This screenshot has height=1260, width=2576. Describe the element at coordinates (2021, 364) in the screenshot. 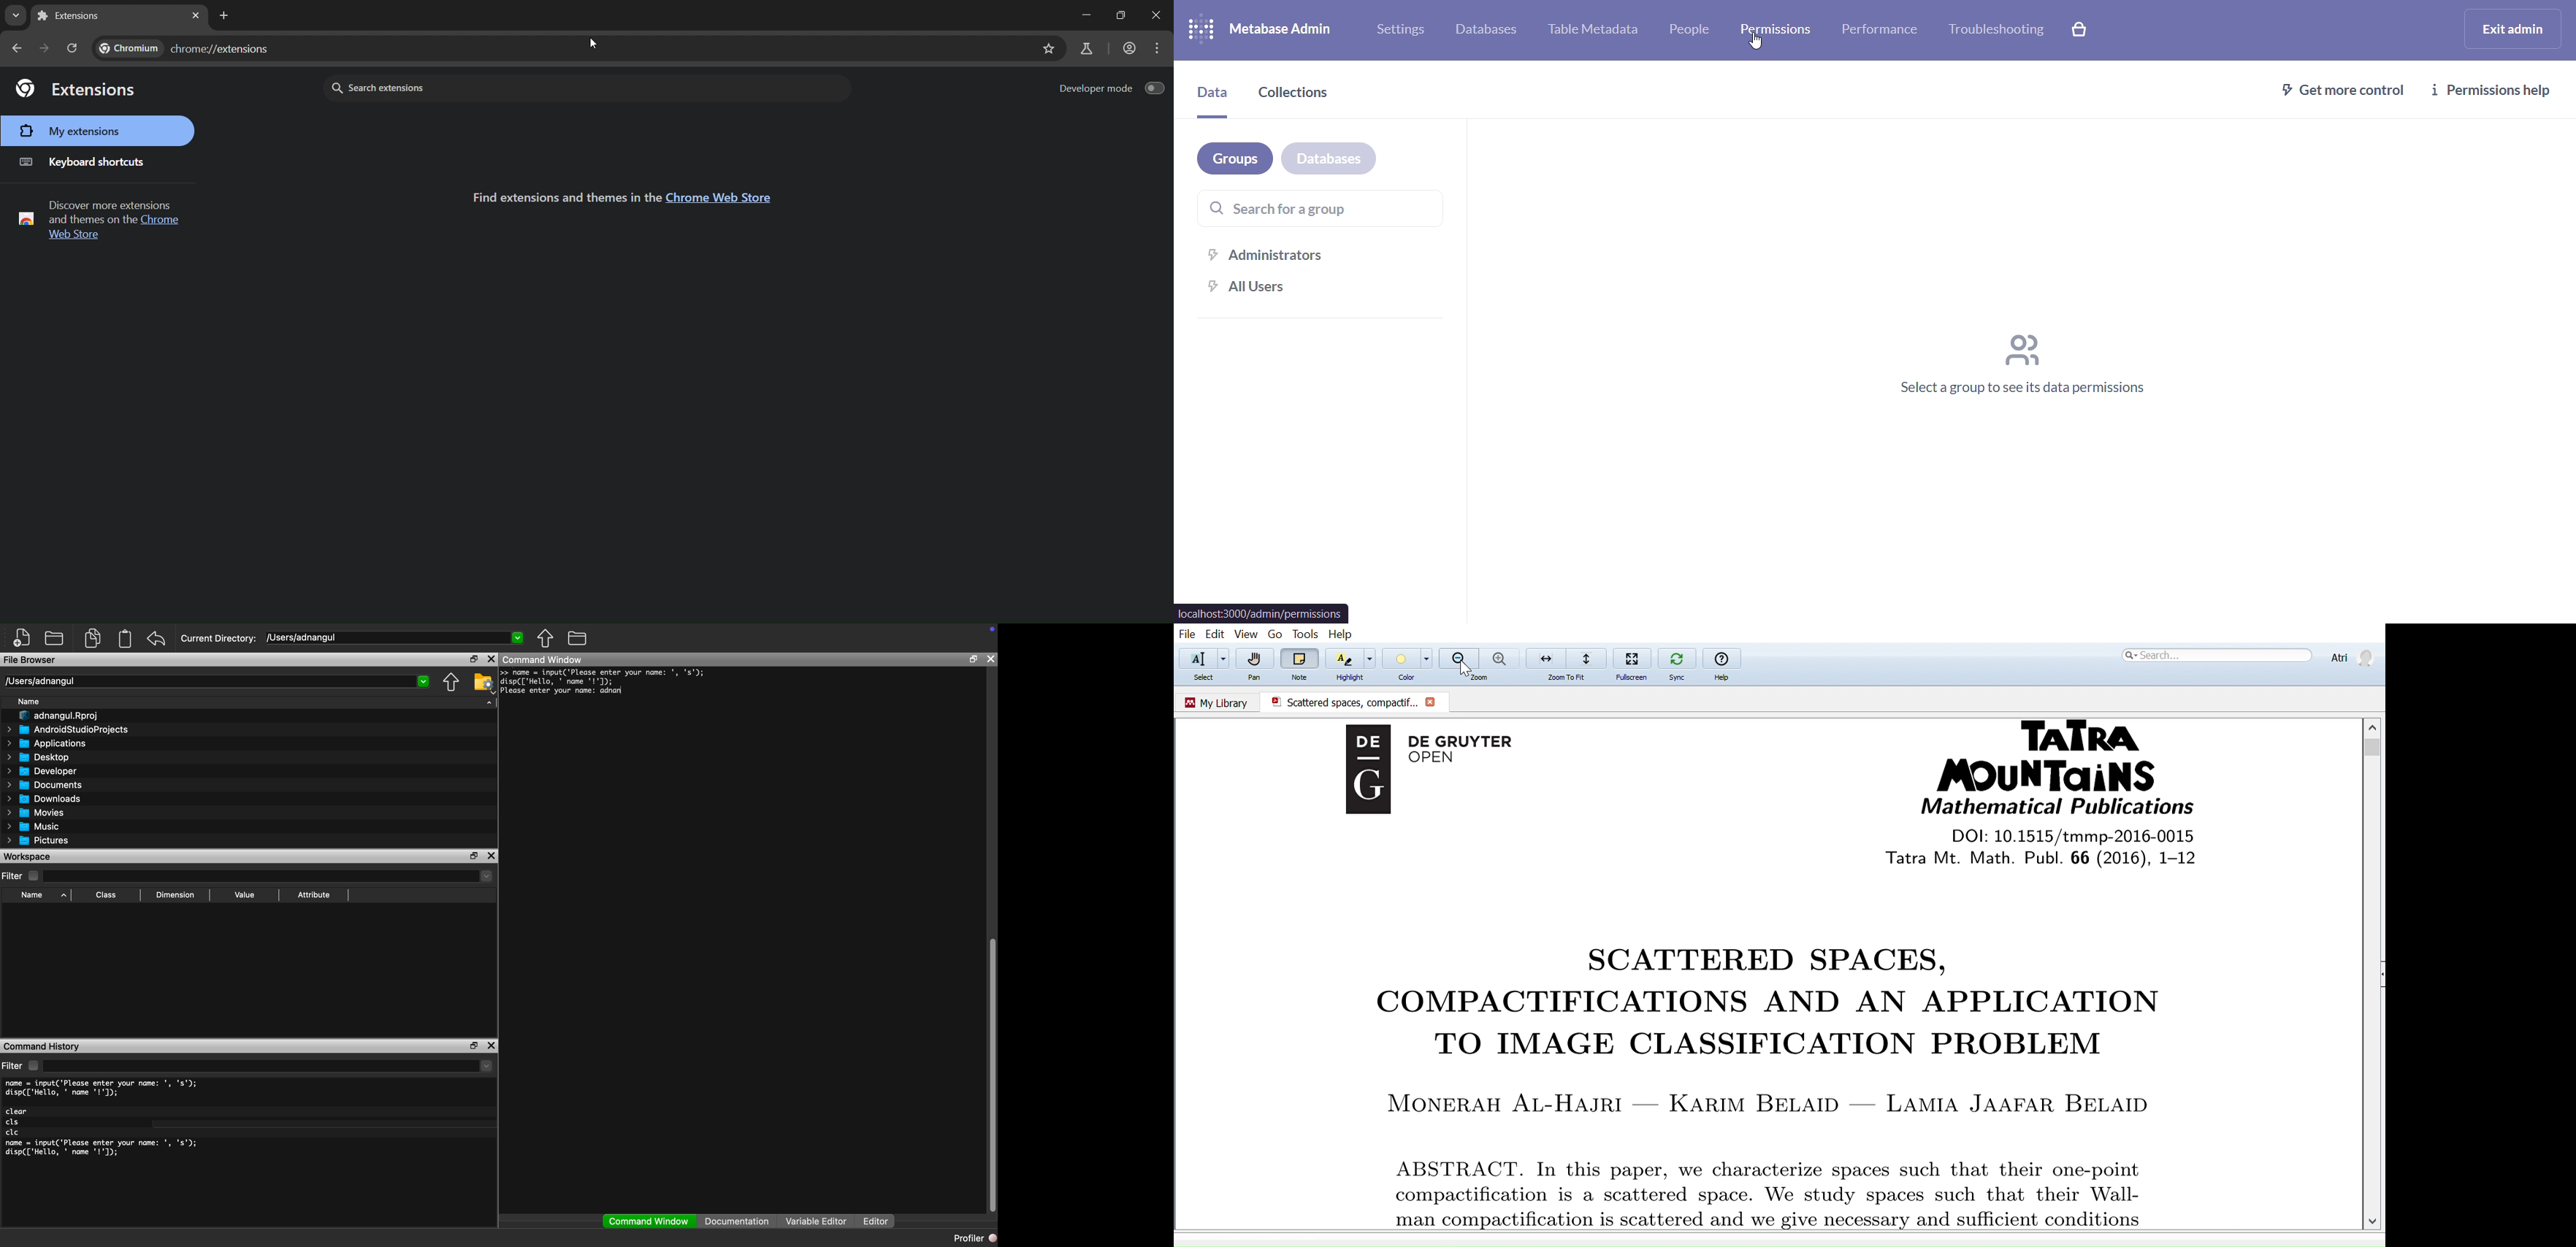

I see `select a group to see its data permissions` at that location.